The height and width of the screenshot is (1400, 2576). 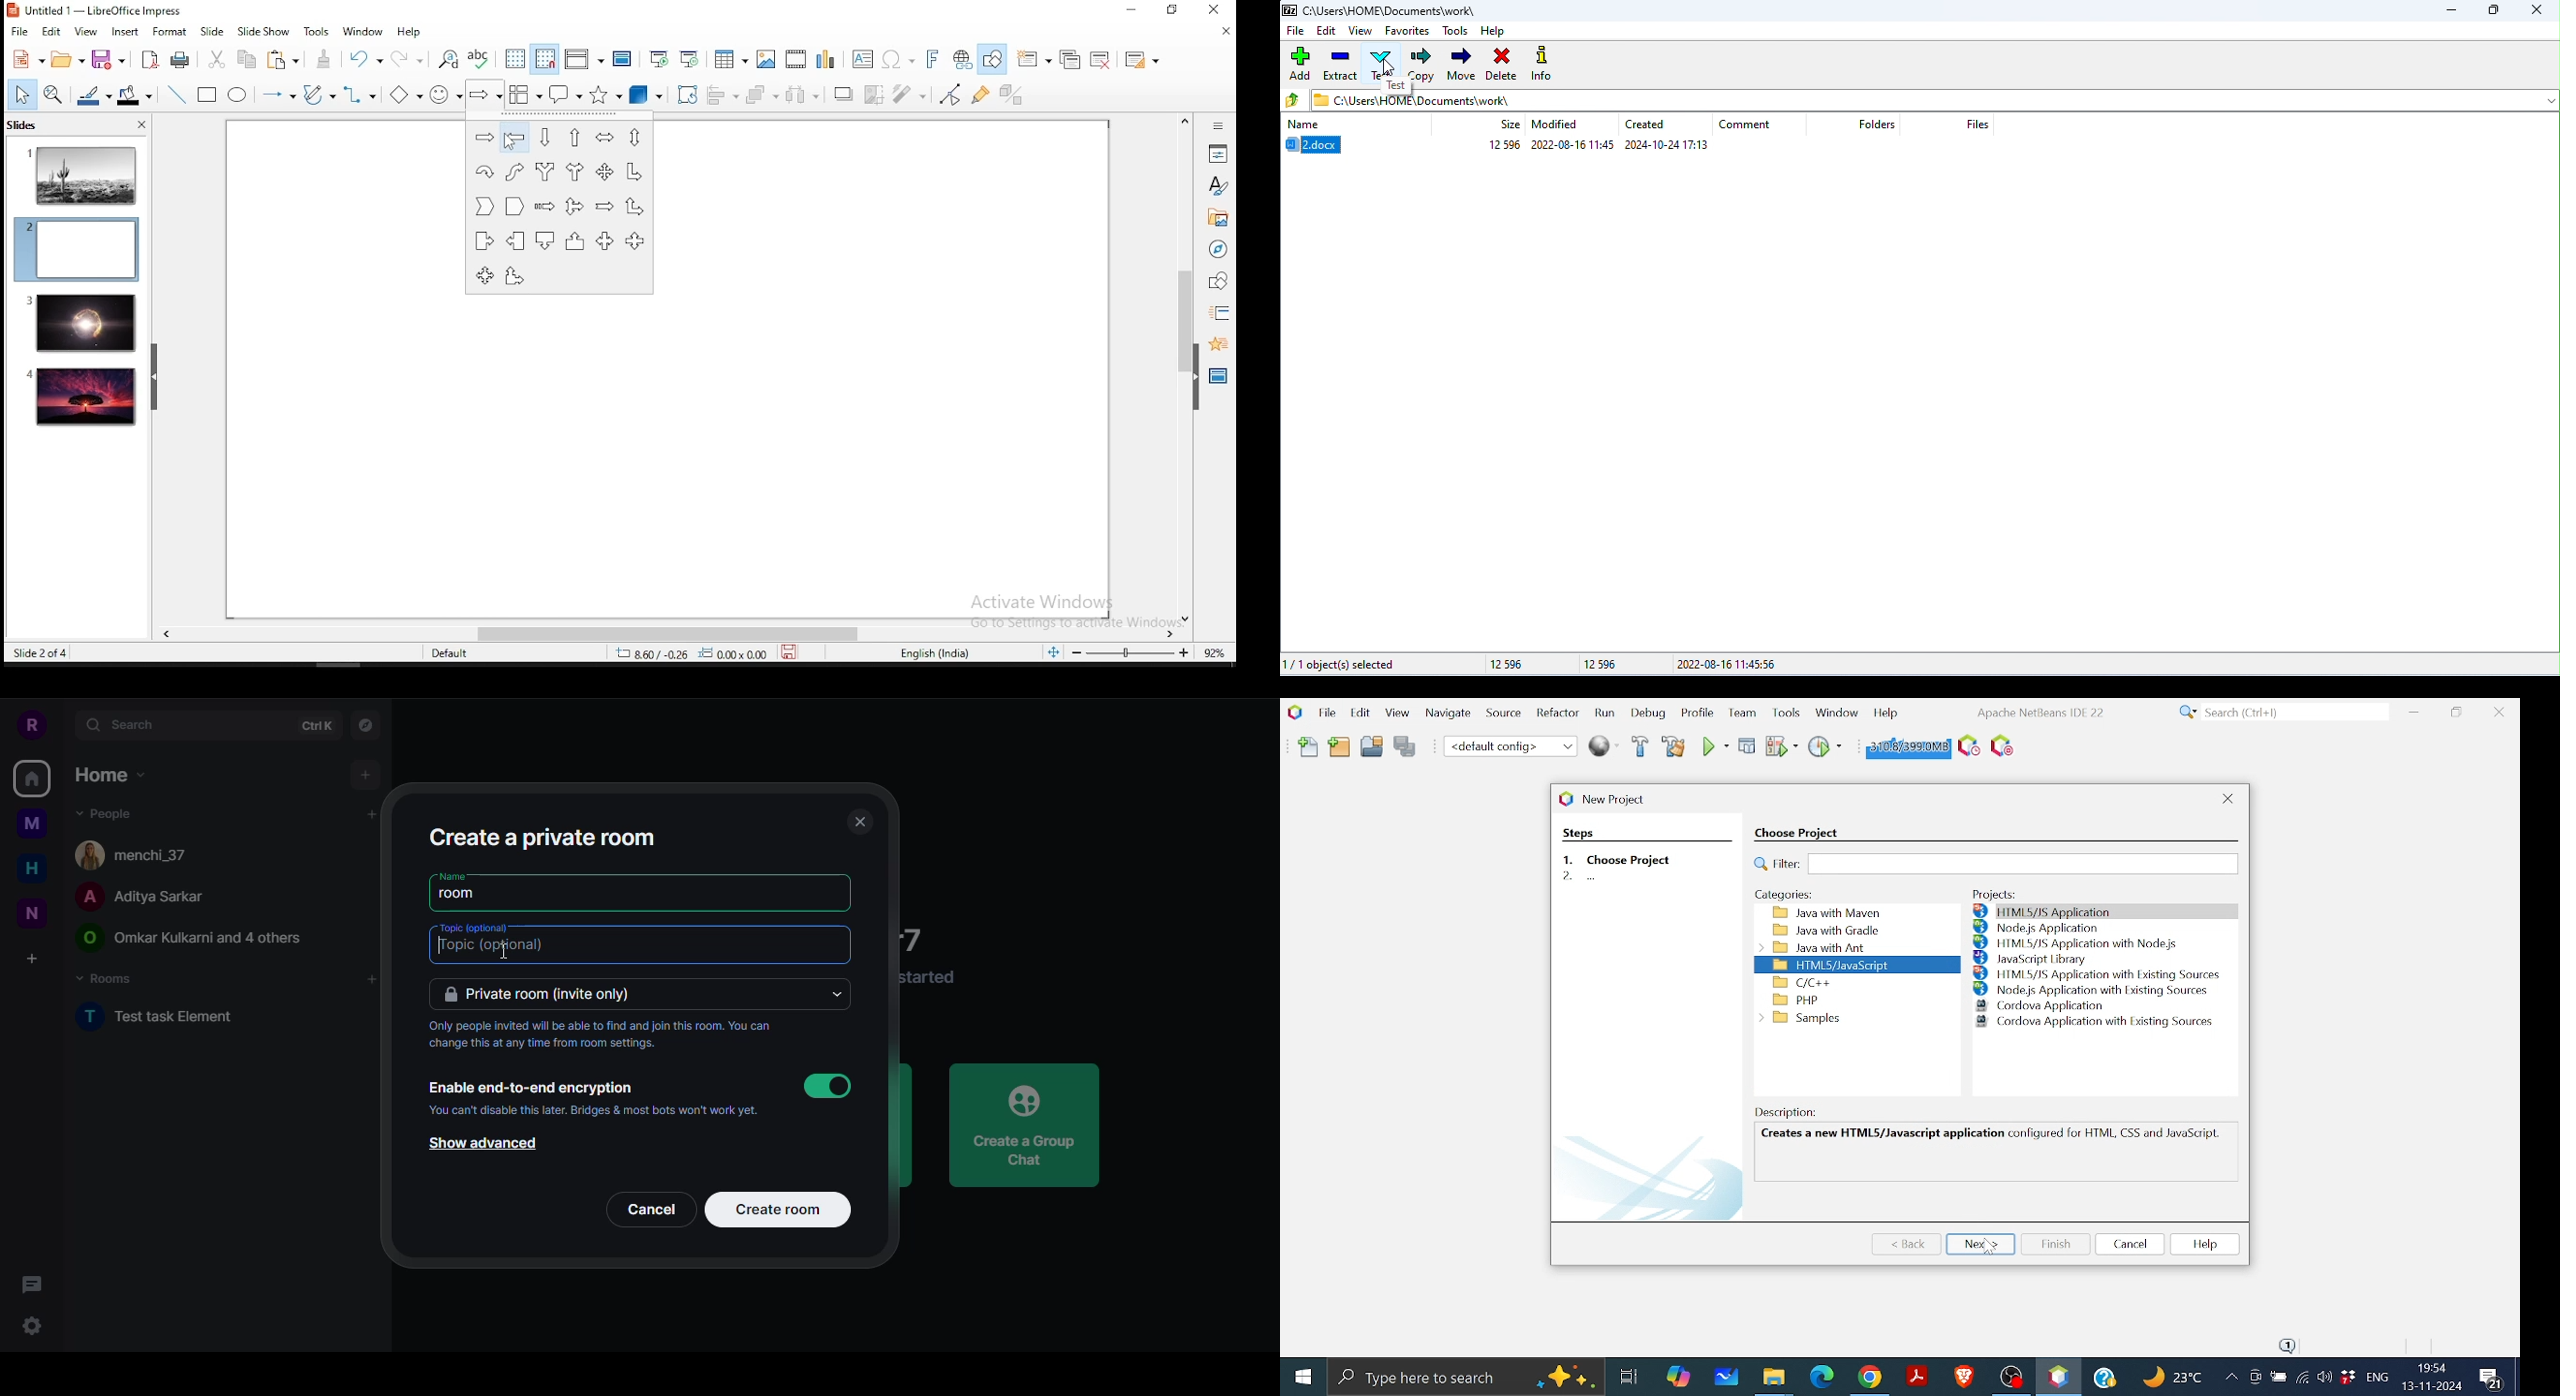 I want to click on Description:, so click(x=1787, y=1112).